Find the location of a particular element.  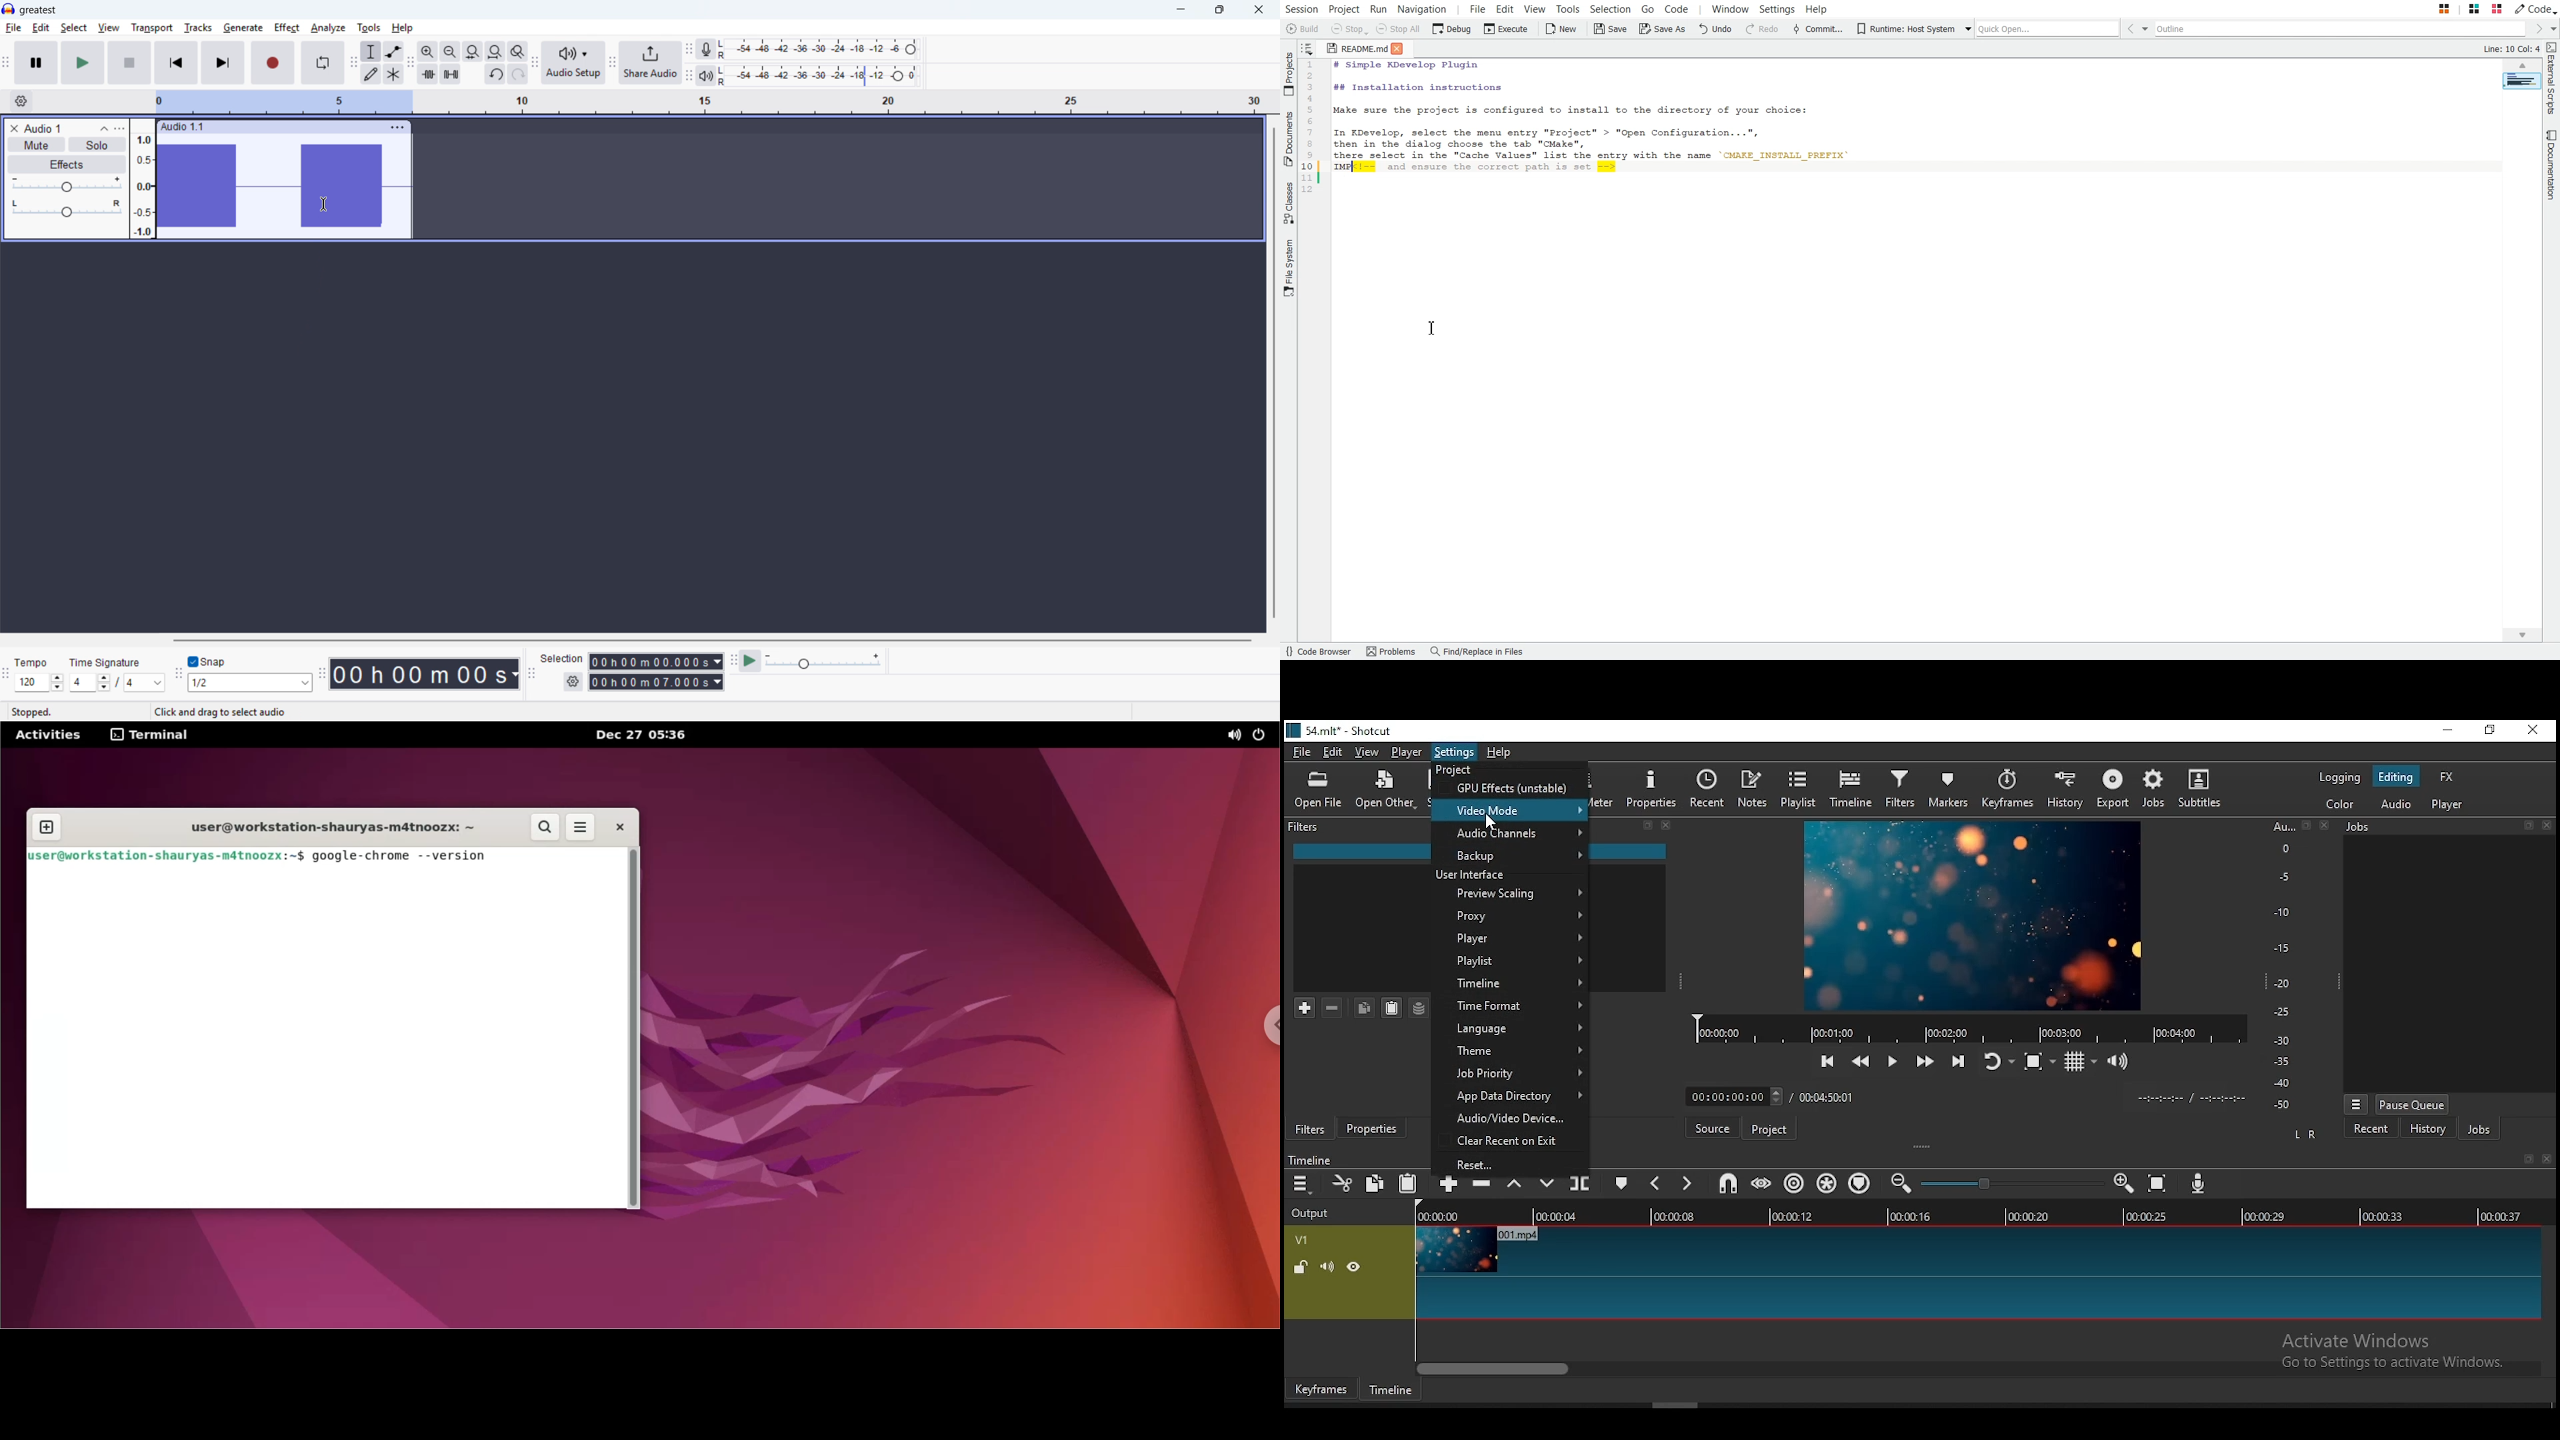

Toggle snap  is located at coordinates (209, 661).